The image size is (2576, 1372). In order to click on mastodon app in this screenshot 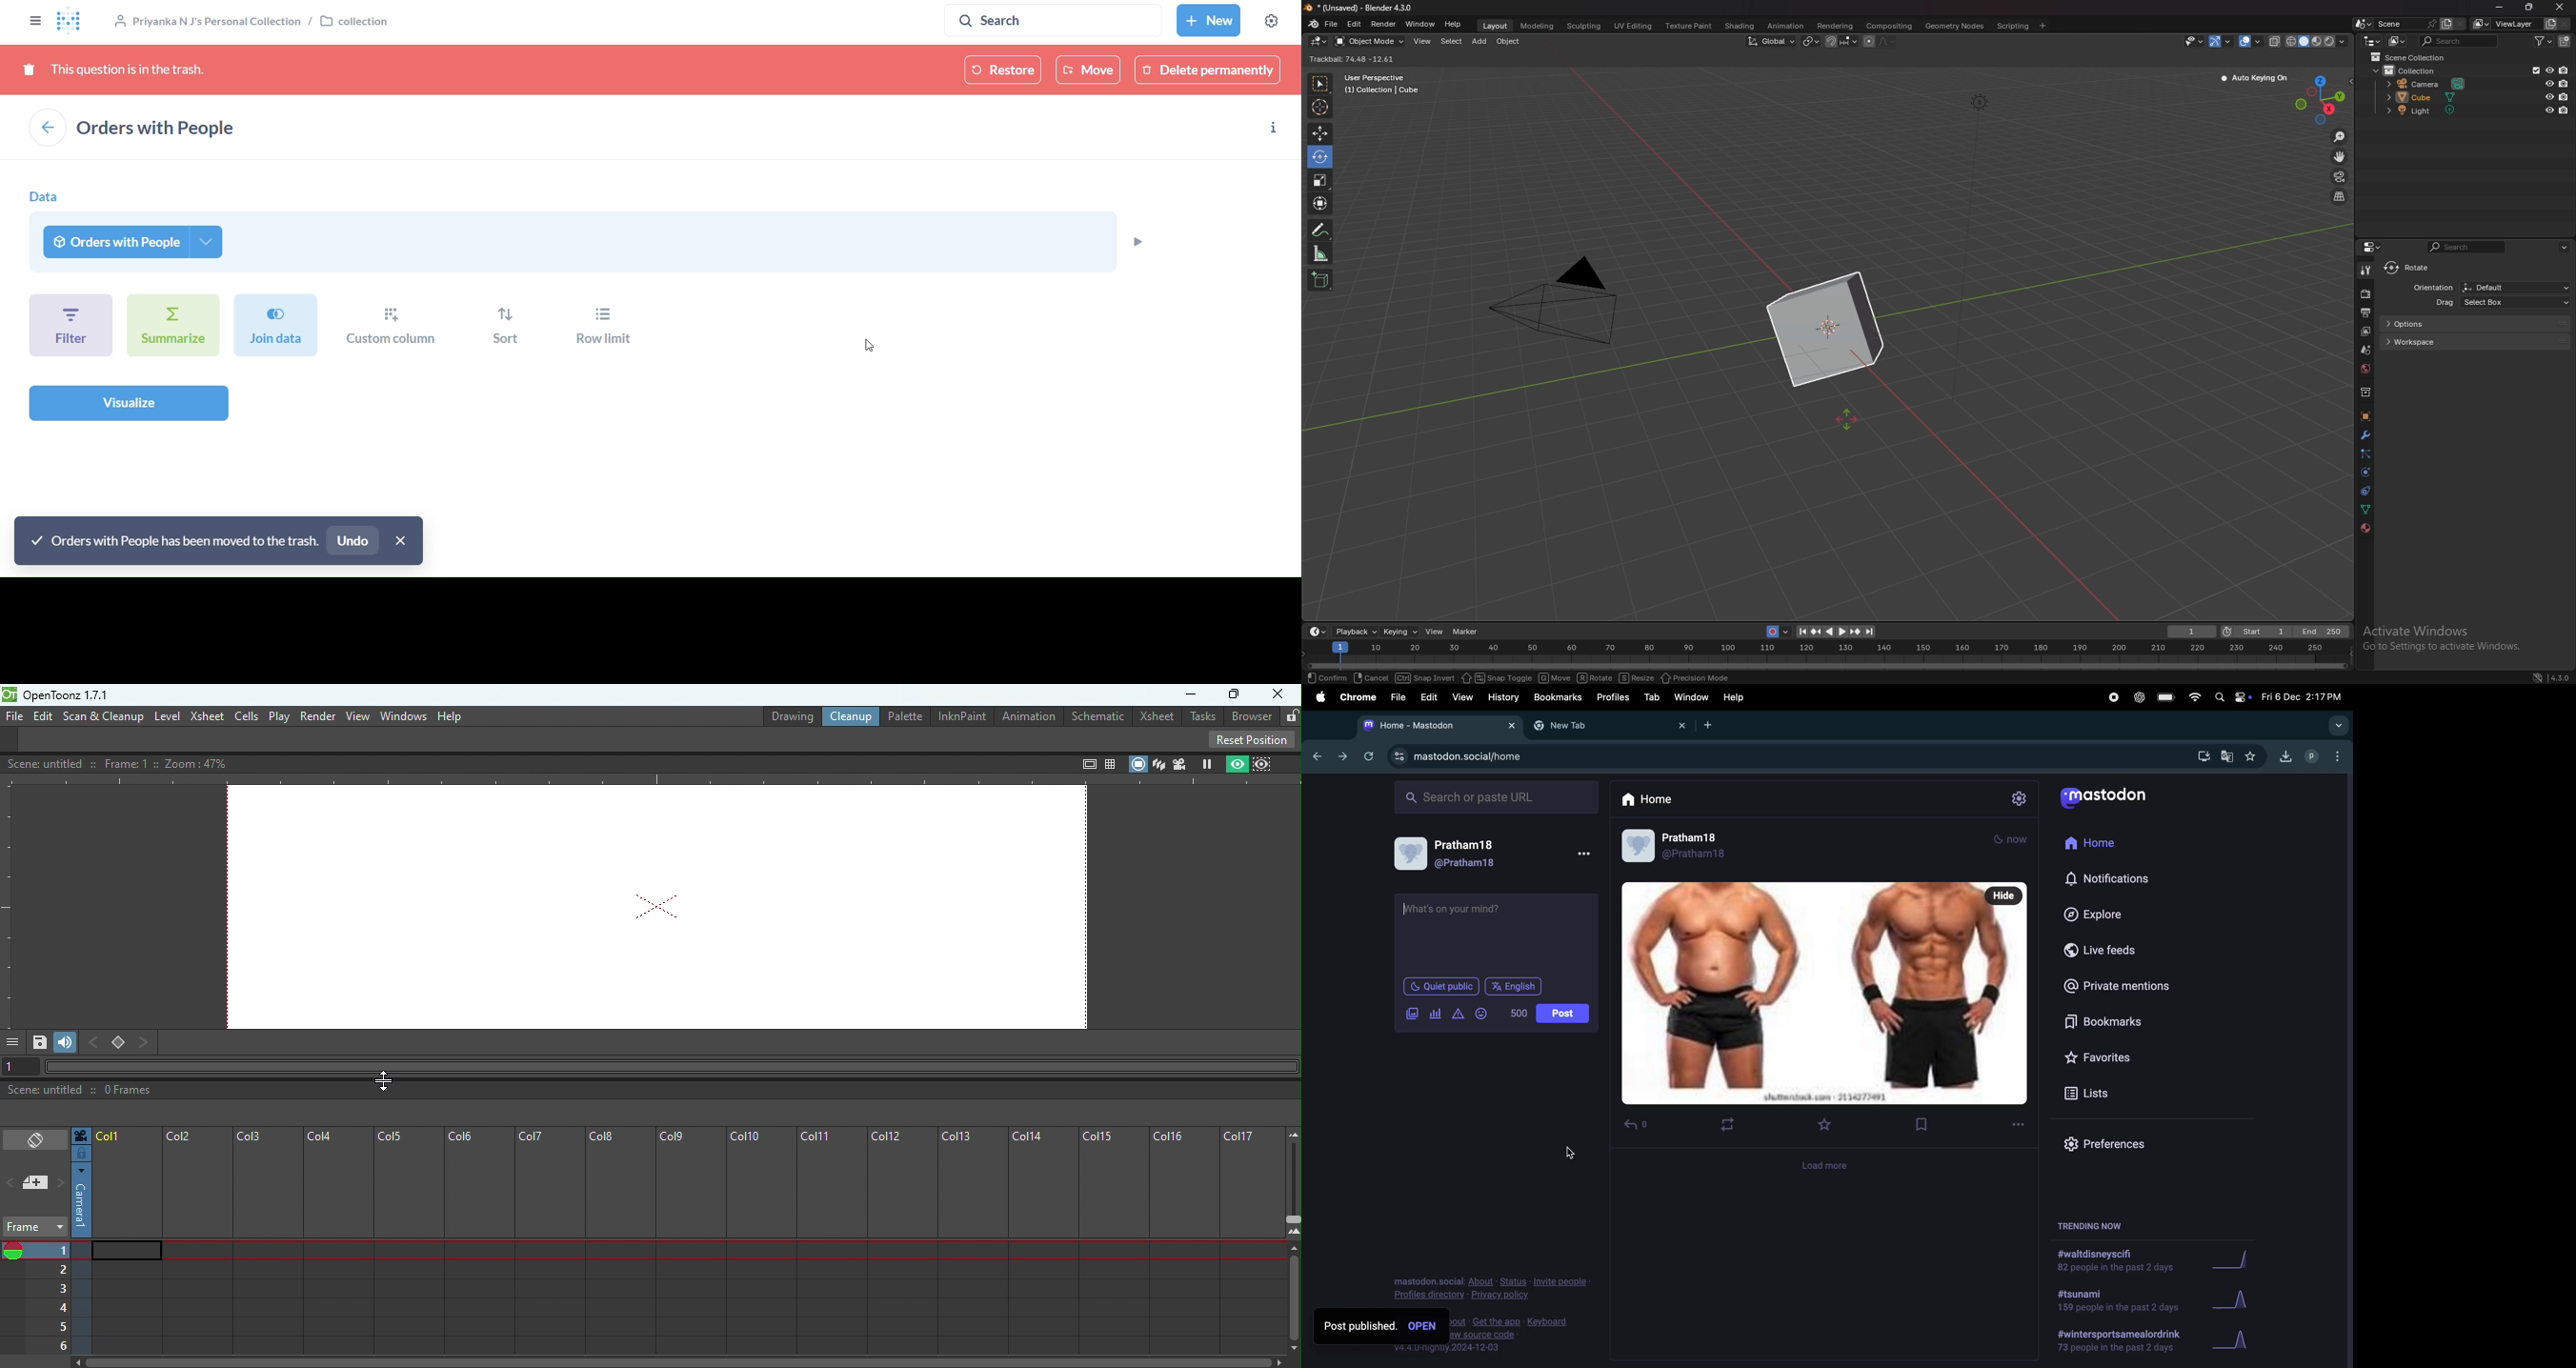, I will do `click(2113, 800)`.